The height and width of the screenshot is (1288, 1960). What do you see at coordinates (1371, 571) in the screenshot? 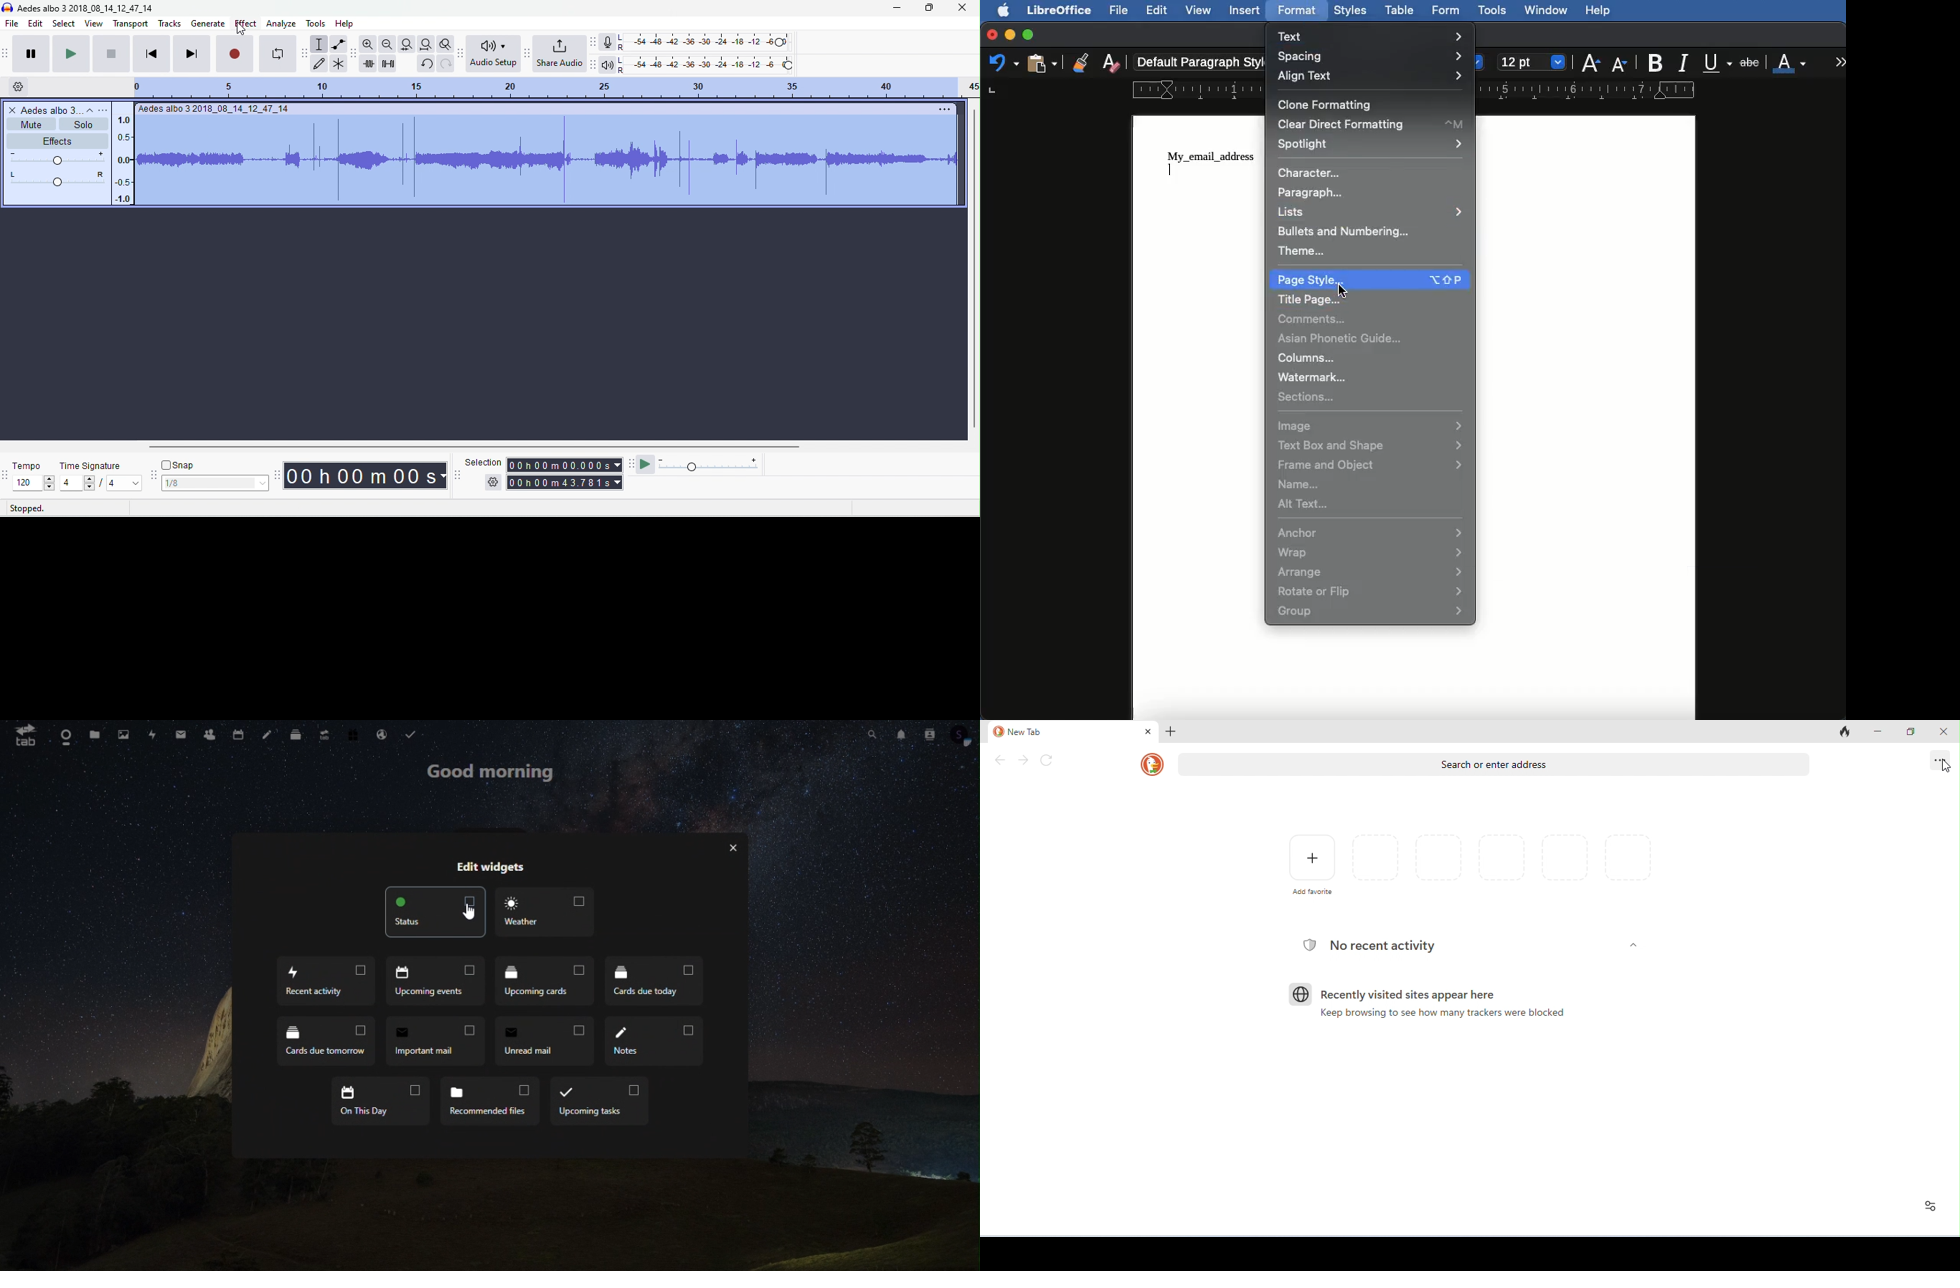
I see `Arrange` at bounding box center [1371, 571].